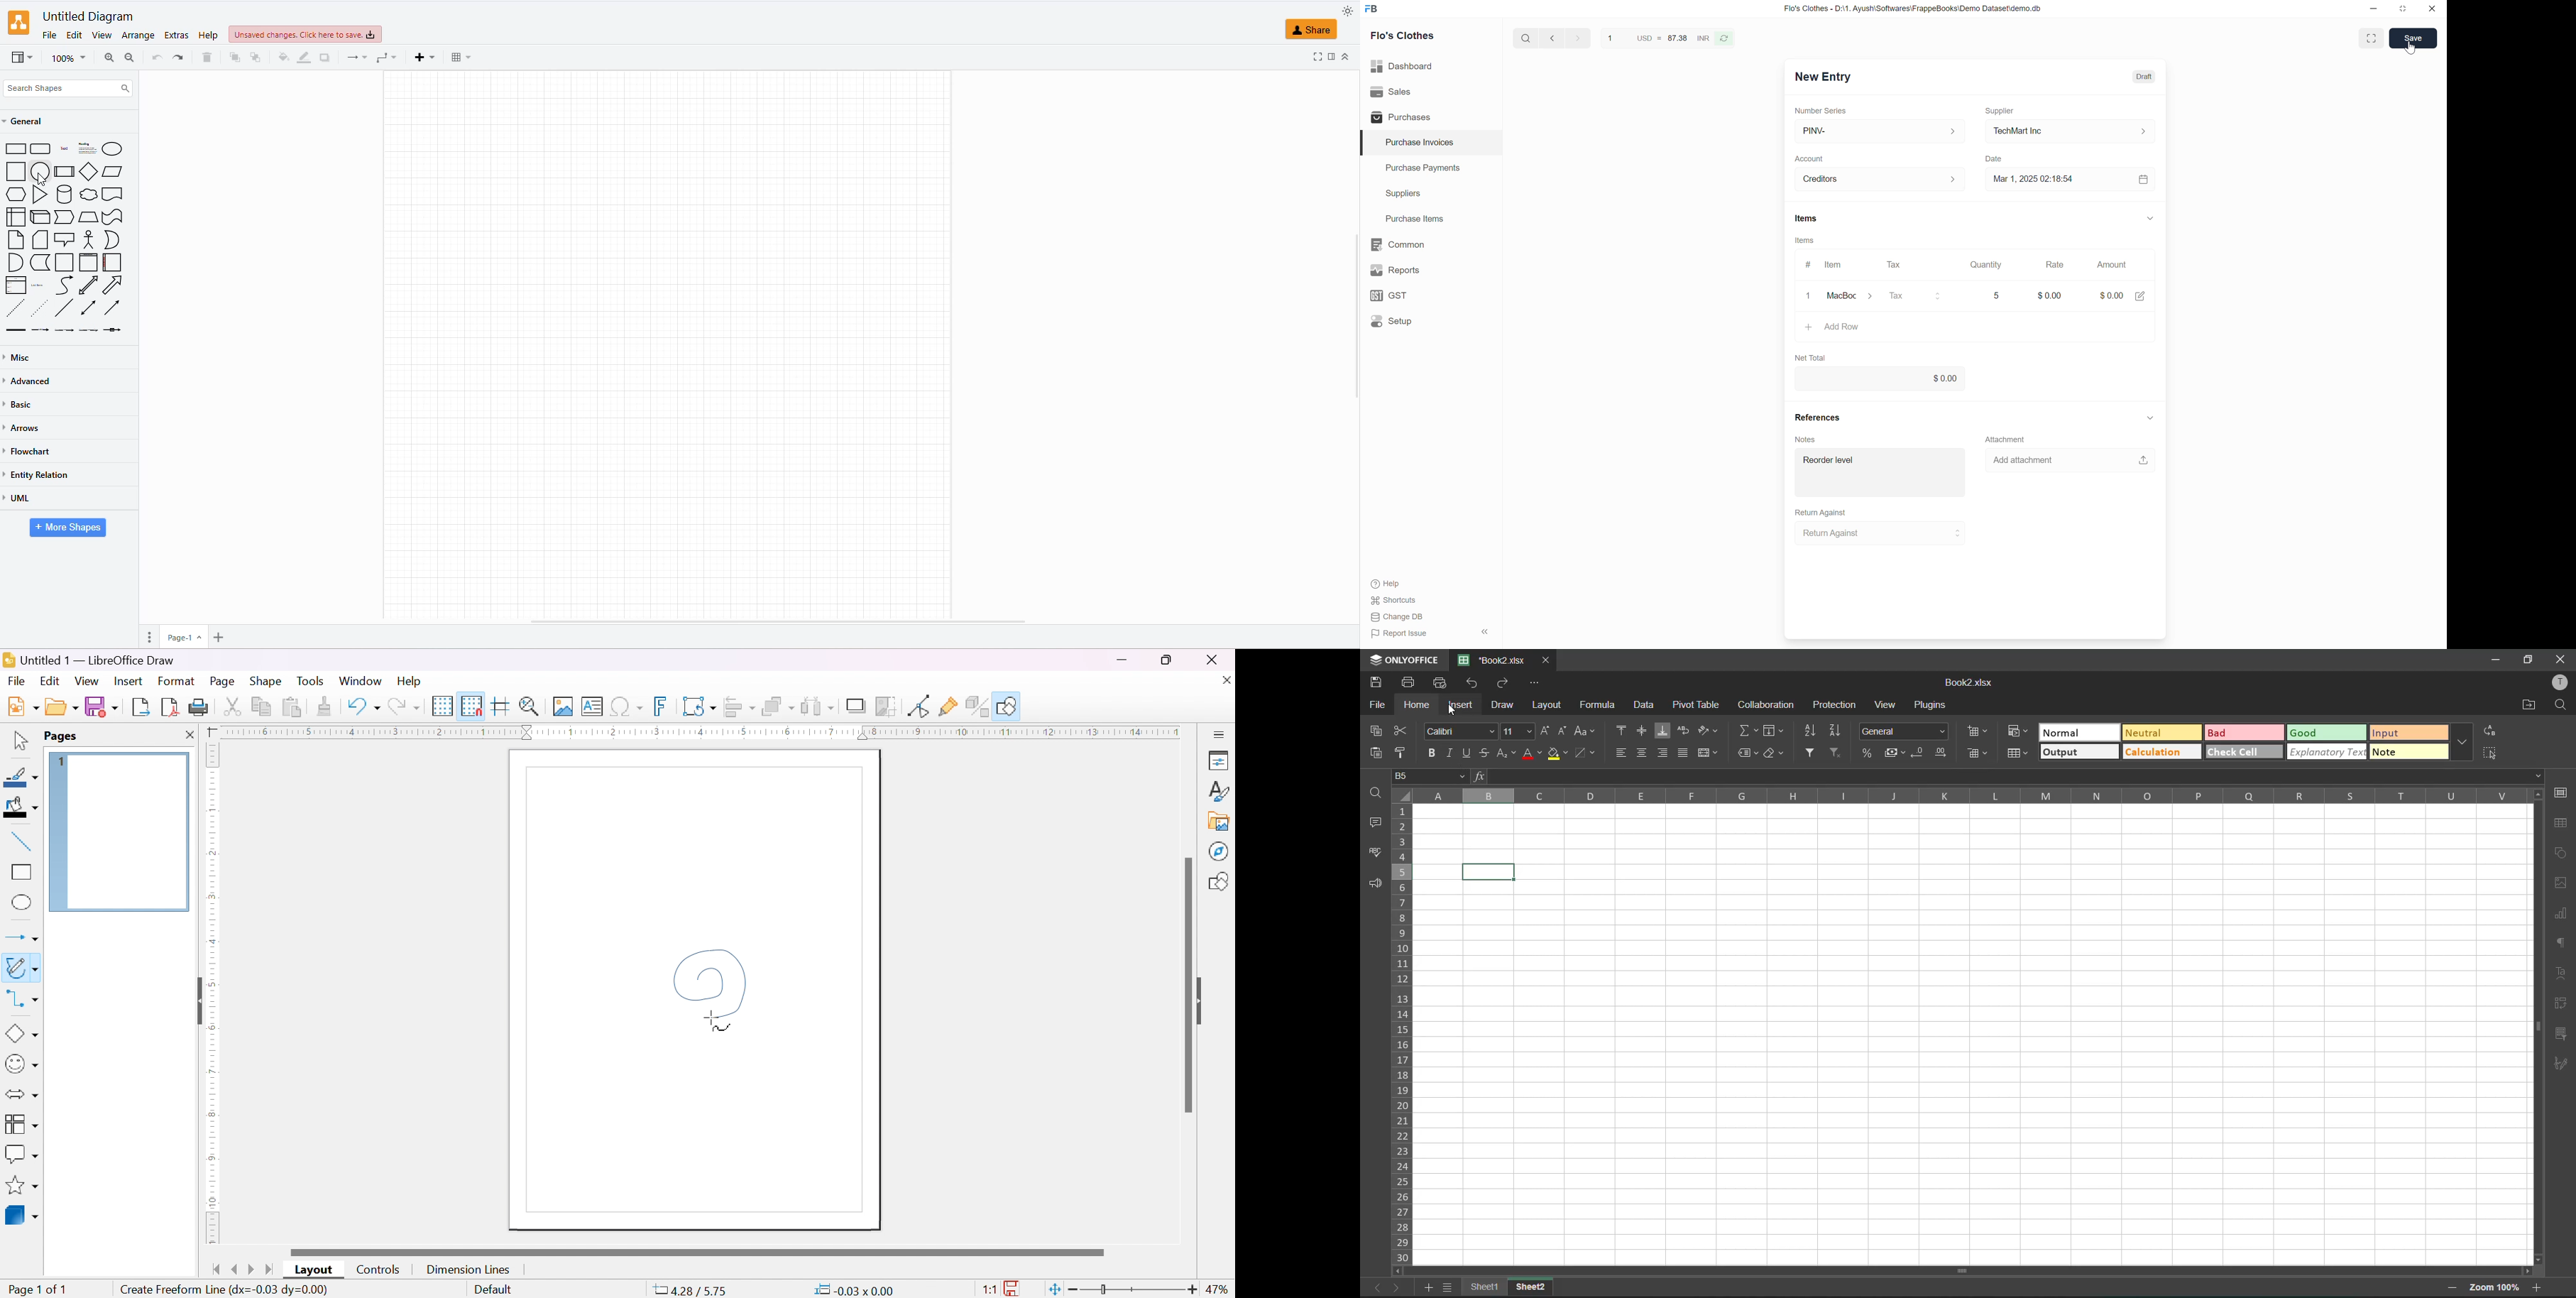  What do you see at coordinates (1881, 472) in the screenshot?
I see `Reorder level` at bounding box center [1881, 472].